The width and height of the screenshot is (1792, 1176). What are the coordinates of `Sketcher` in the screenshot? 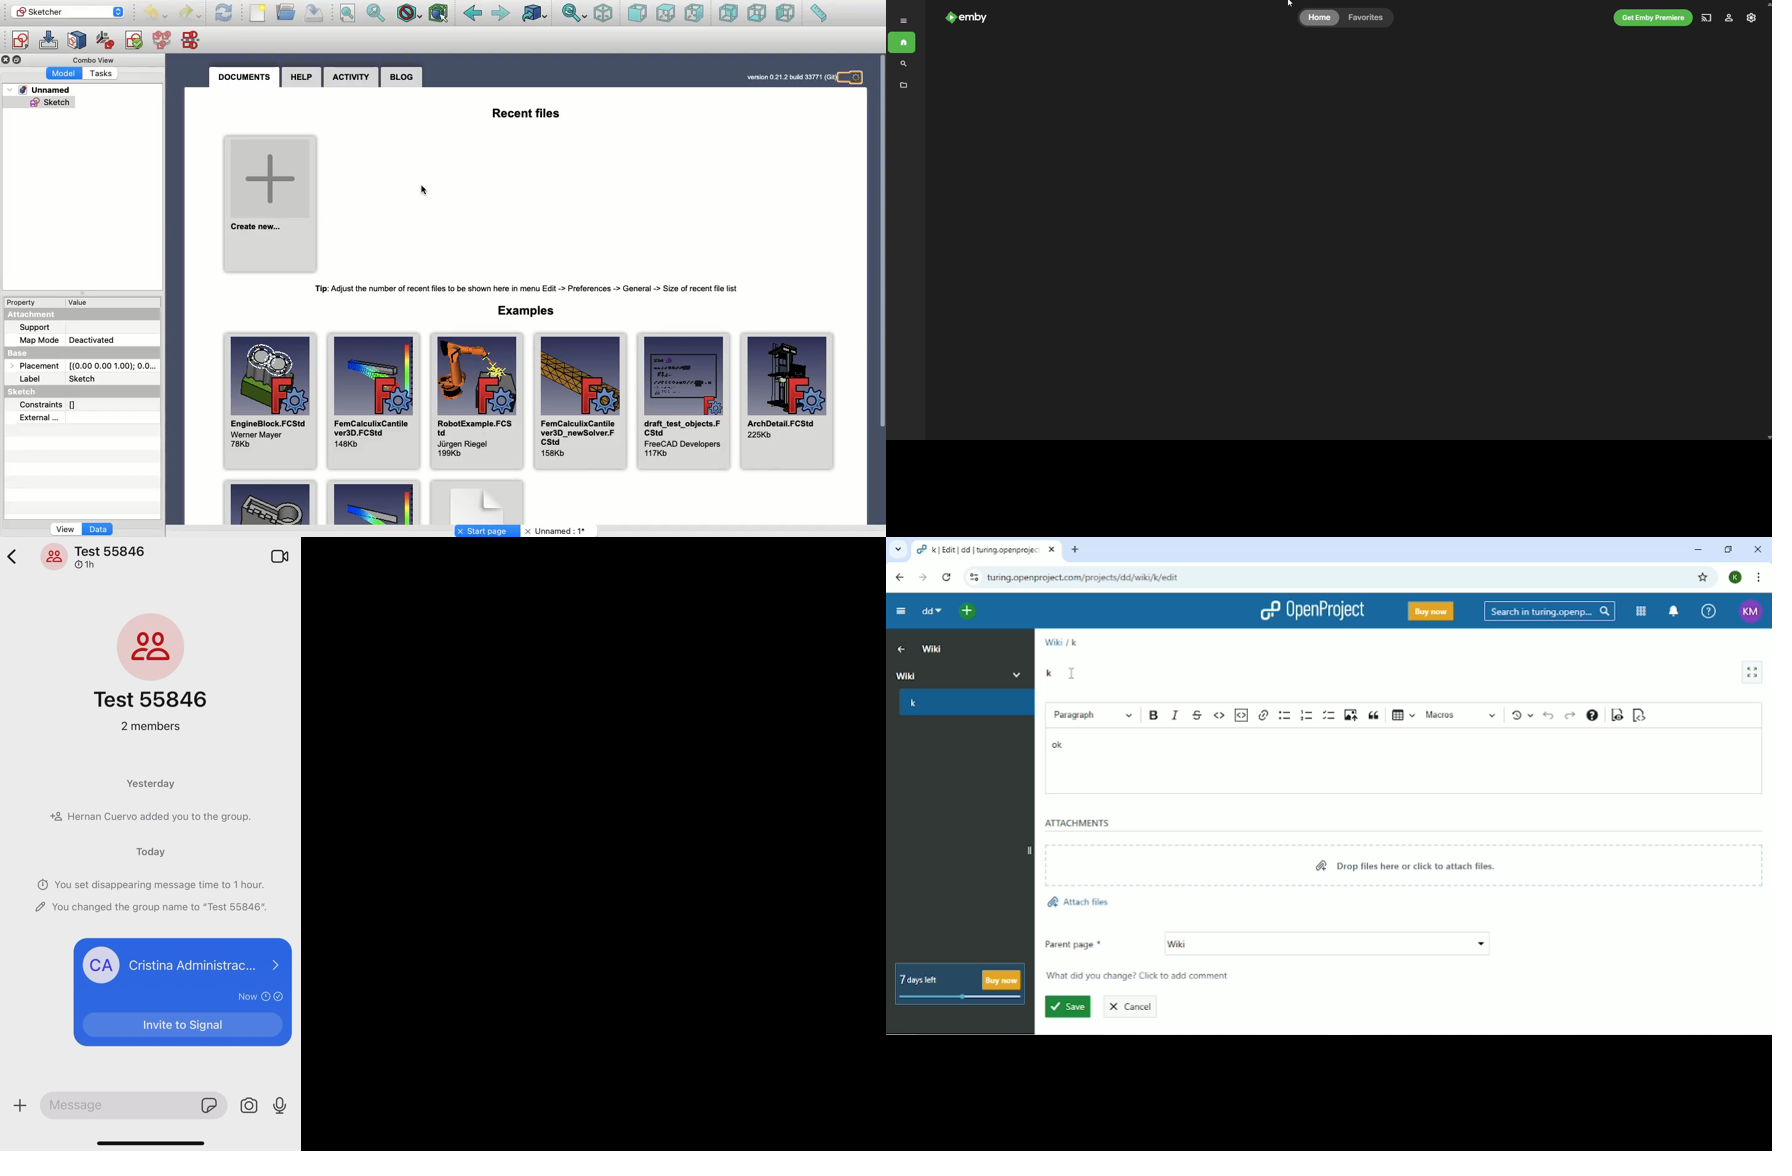 It's located at (66, 12).